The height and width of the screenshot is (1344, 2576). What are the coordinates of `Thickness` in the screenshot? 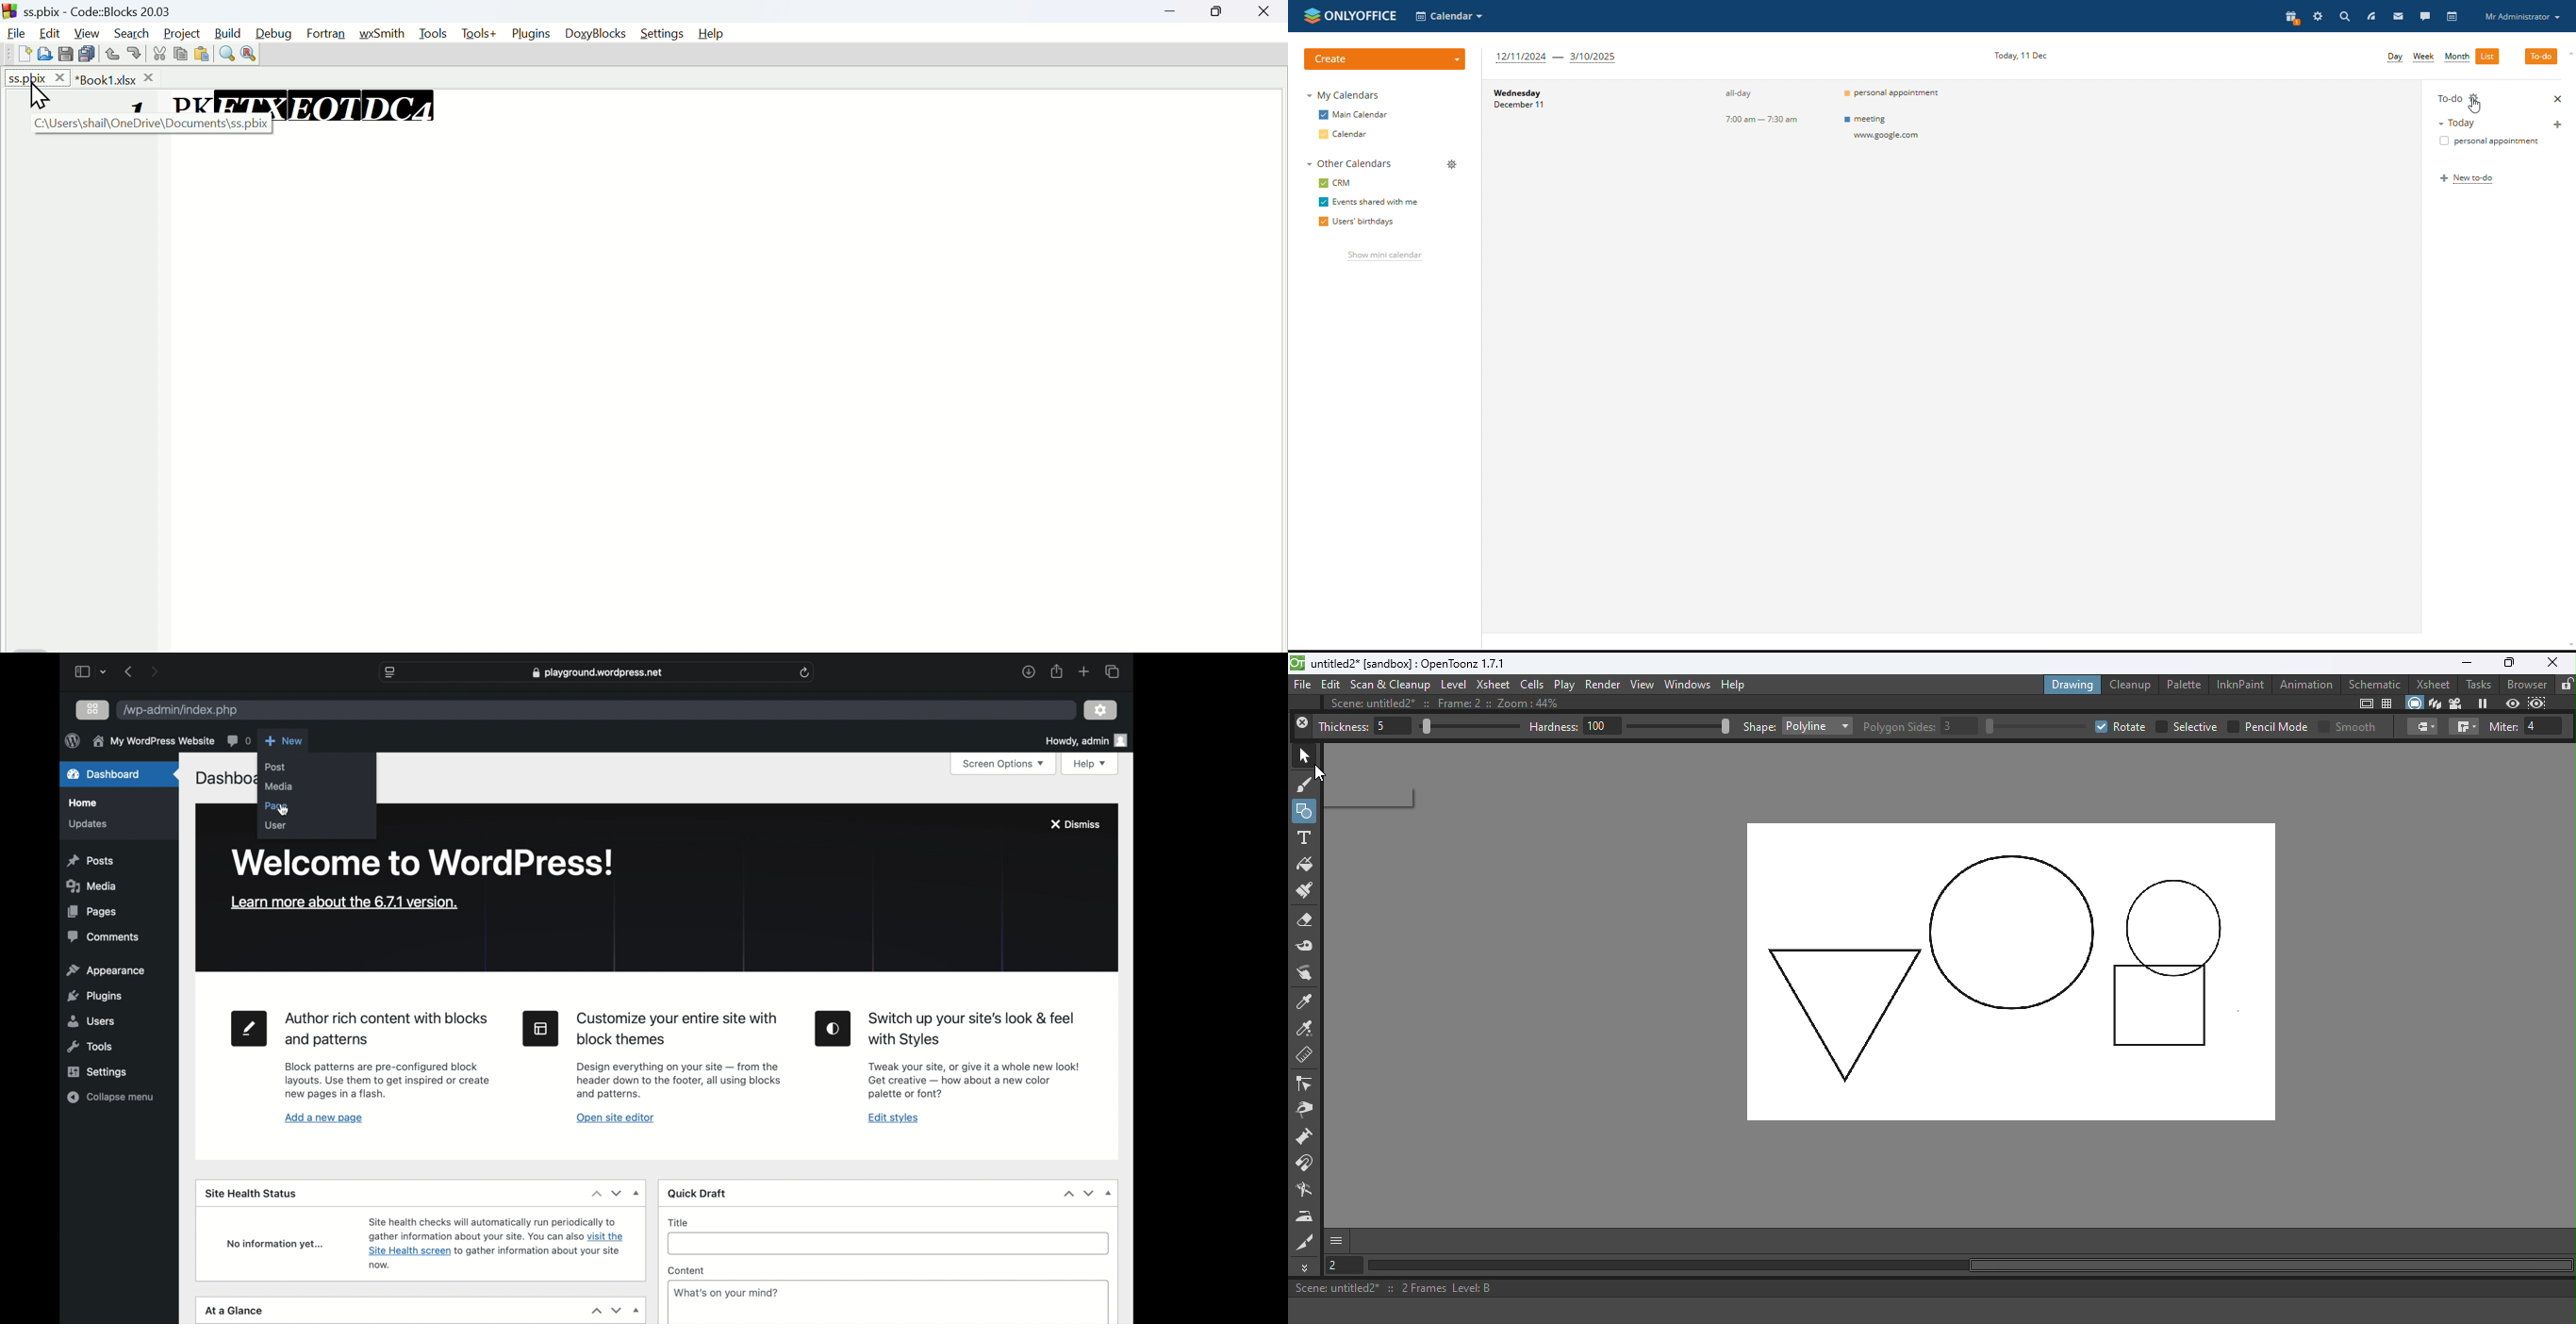 It's located at (1365, 727).